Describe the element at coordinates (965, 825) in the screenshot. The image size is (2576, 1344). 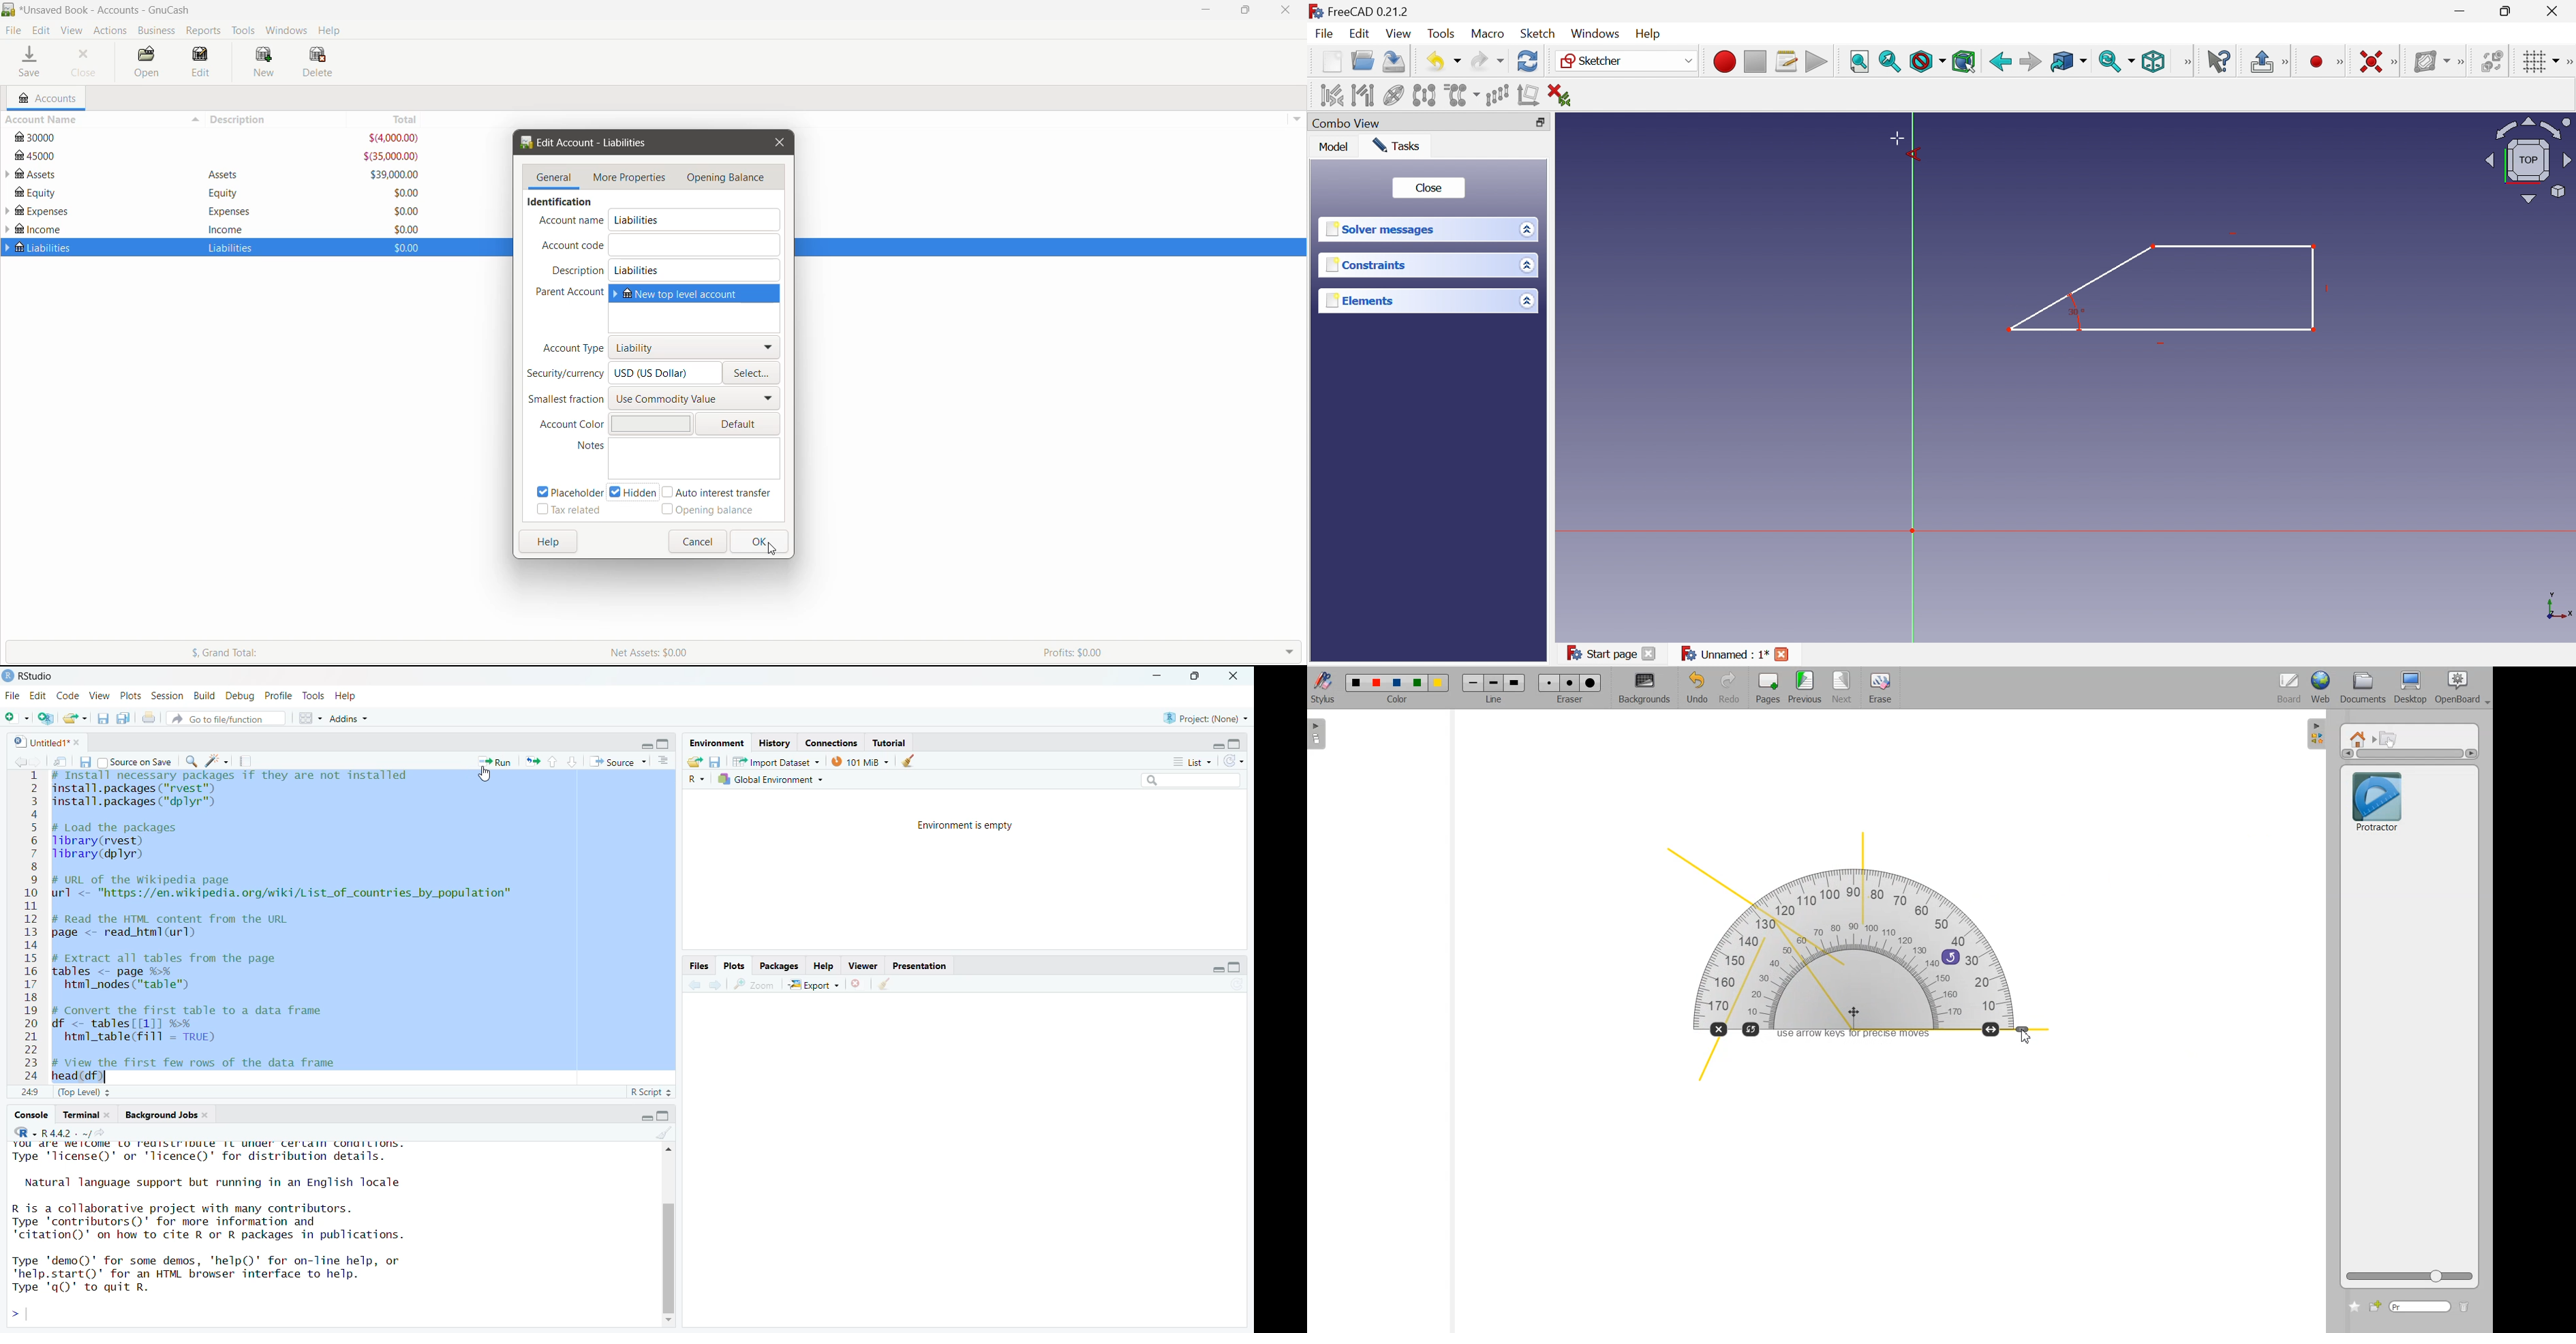
I see `Environment is empty` at that location.